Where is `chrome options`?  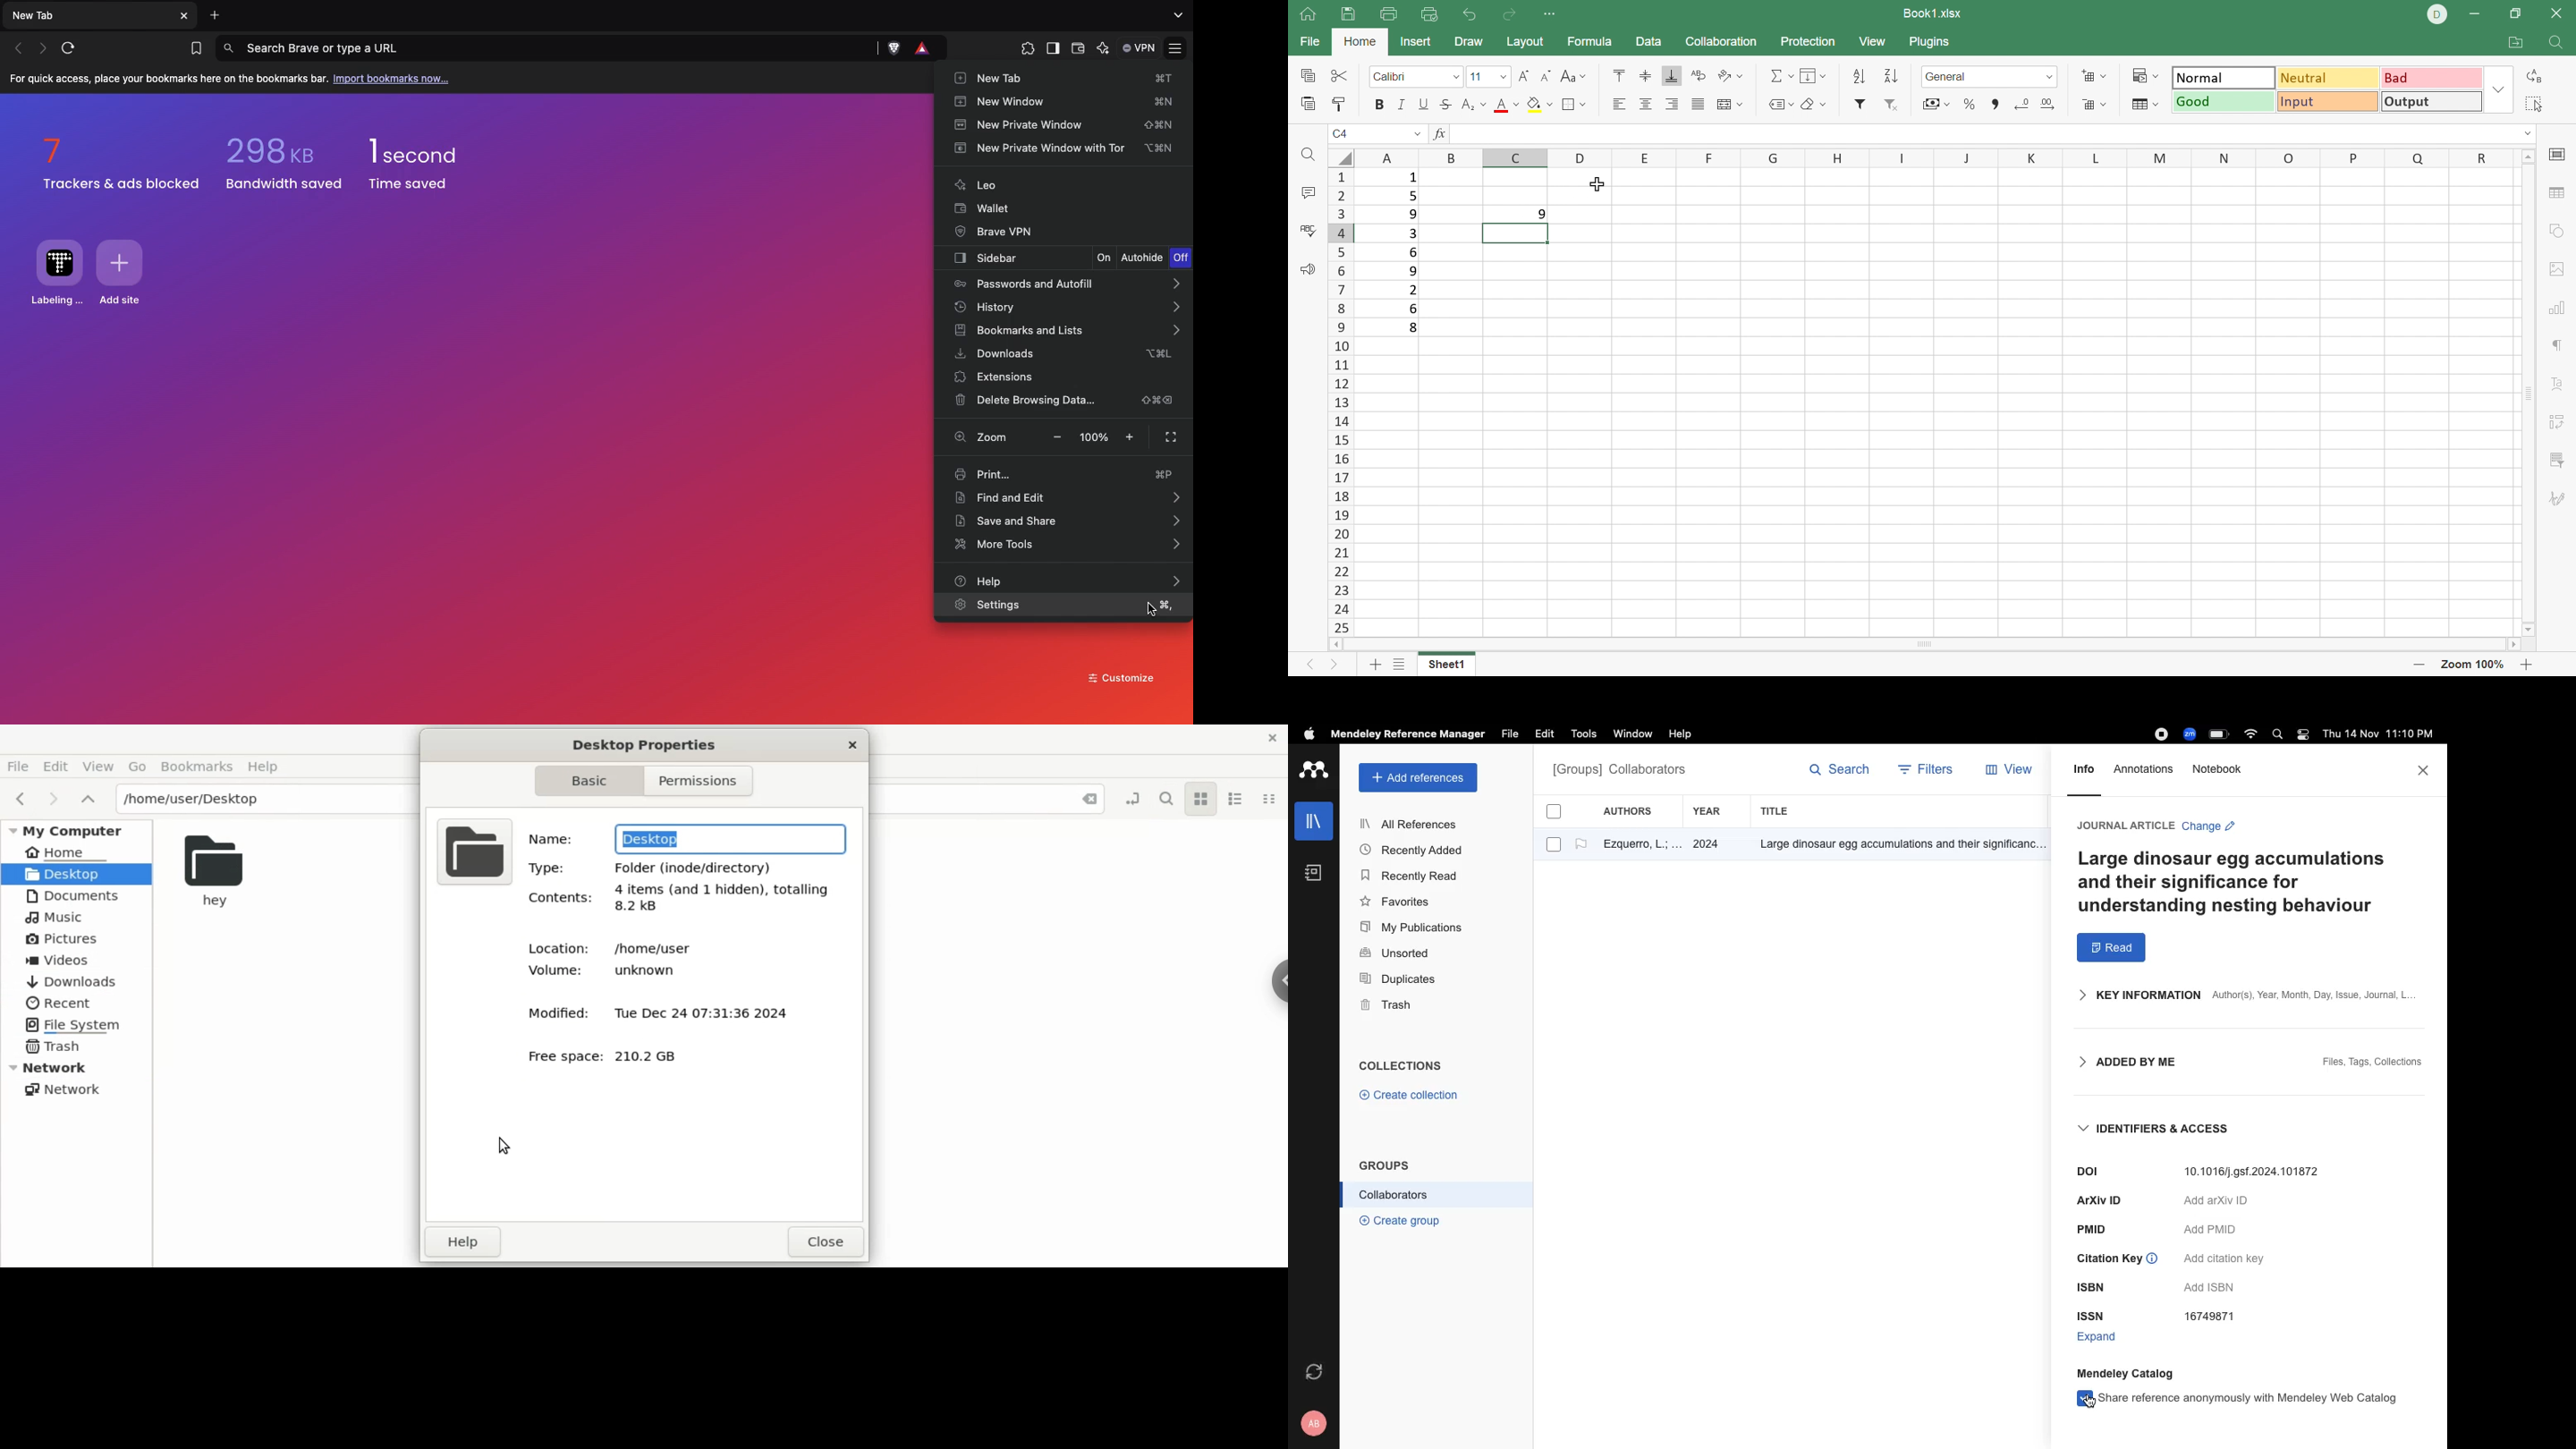
chrome options is located at coordinates (1278, 982).